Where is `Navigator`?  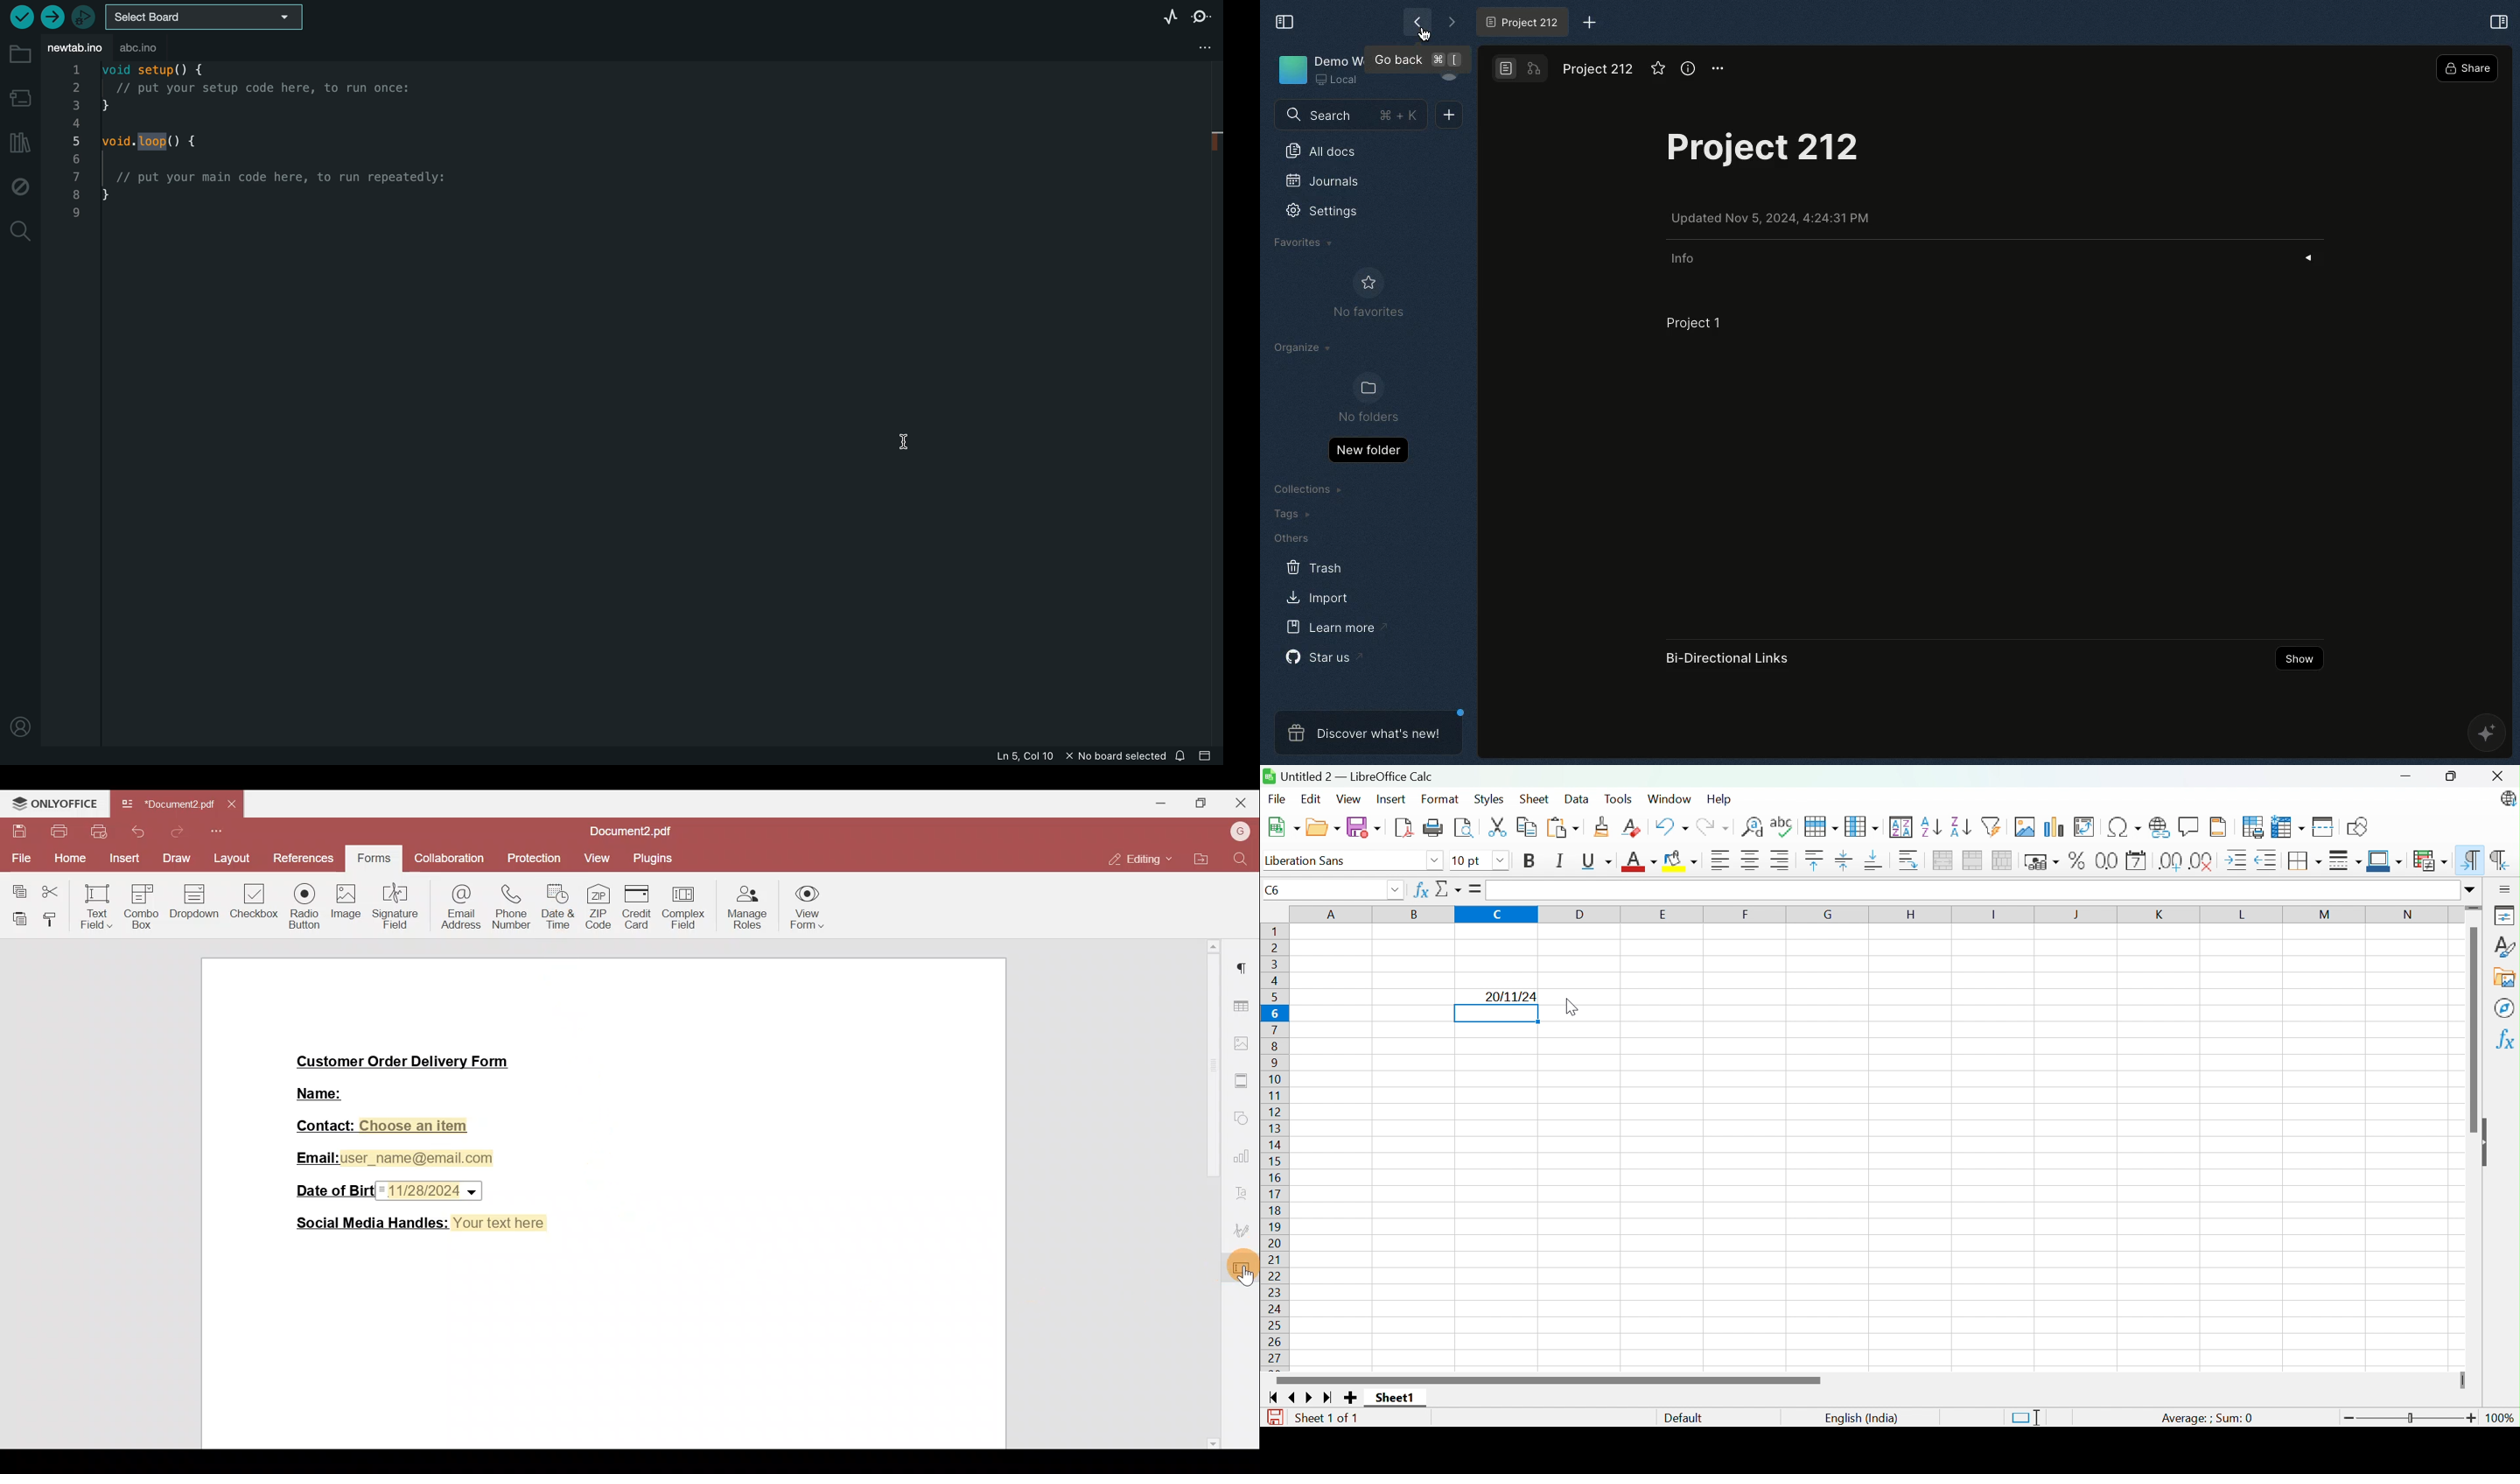 Navigator is located at coordinates (2505, 1008).